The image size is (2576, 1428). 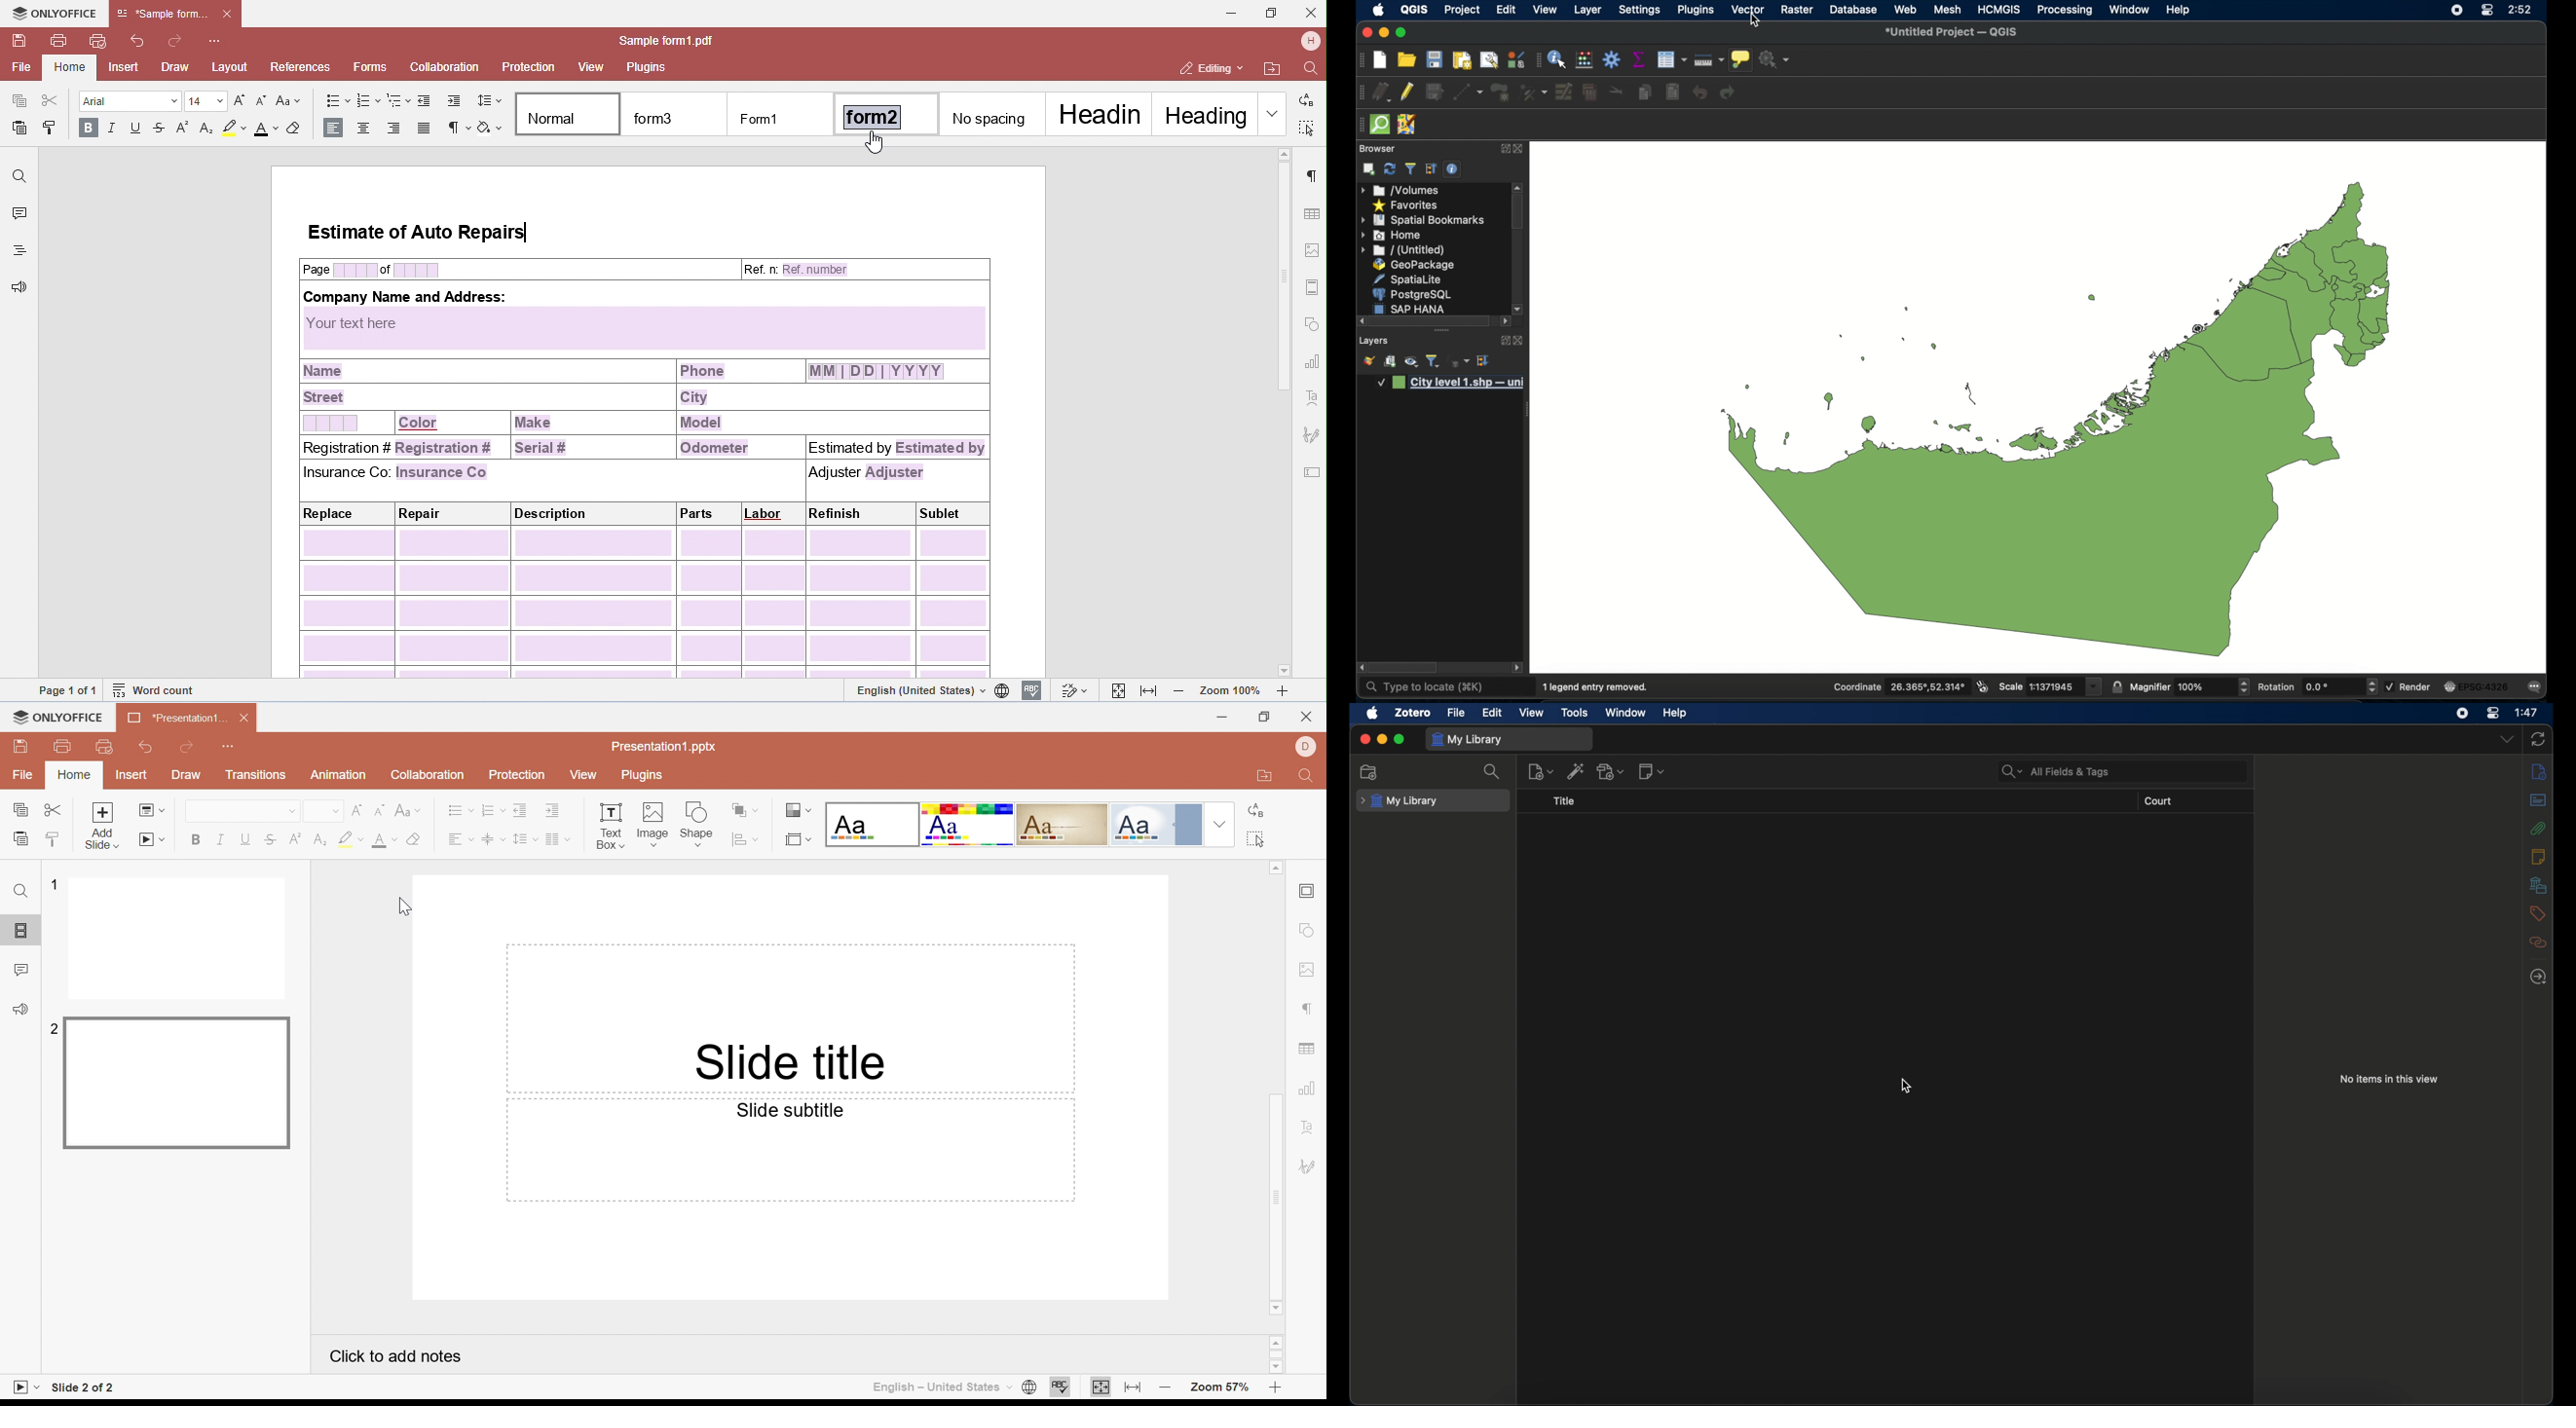 I want to click on Redo, so click(x=190, y=747).